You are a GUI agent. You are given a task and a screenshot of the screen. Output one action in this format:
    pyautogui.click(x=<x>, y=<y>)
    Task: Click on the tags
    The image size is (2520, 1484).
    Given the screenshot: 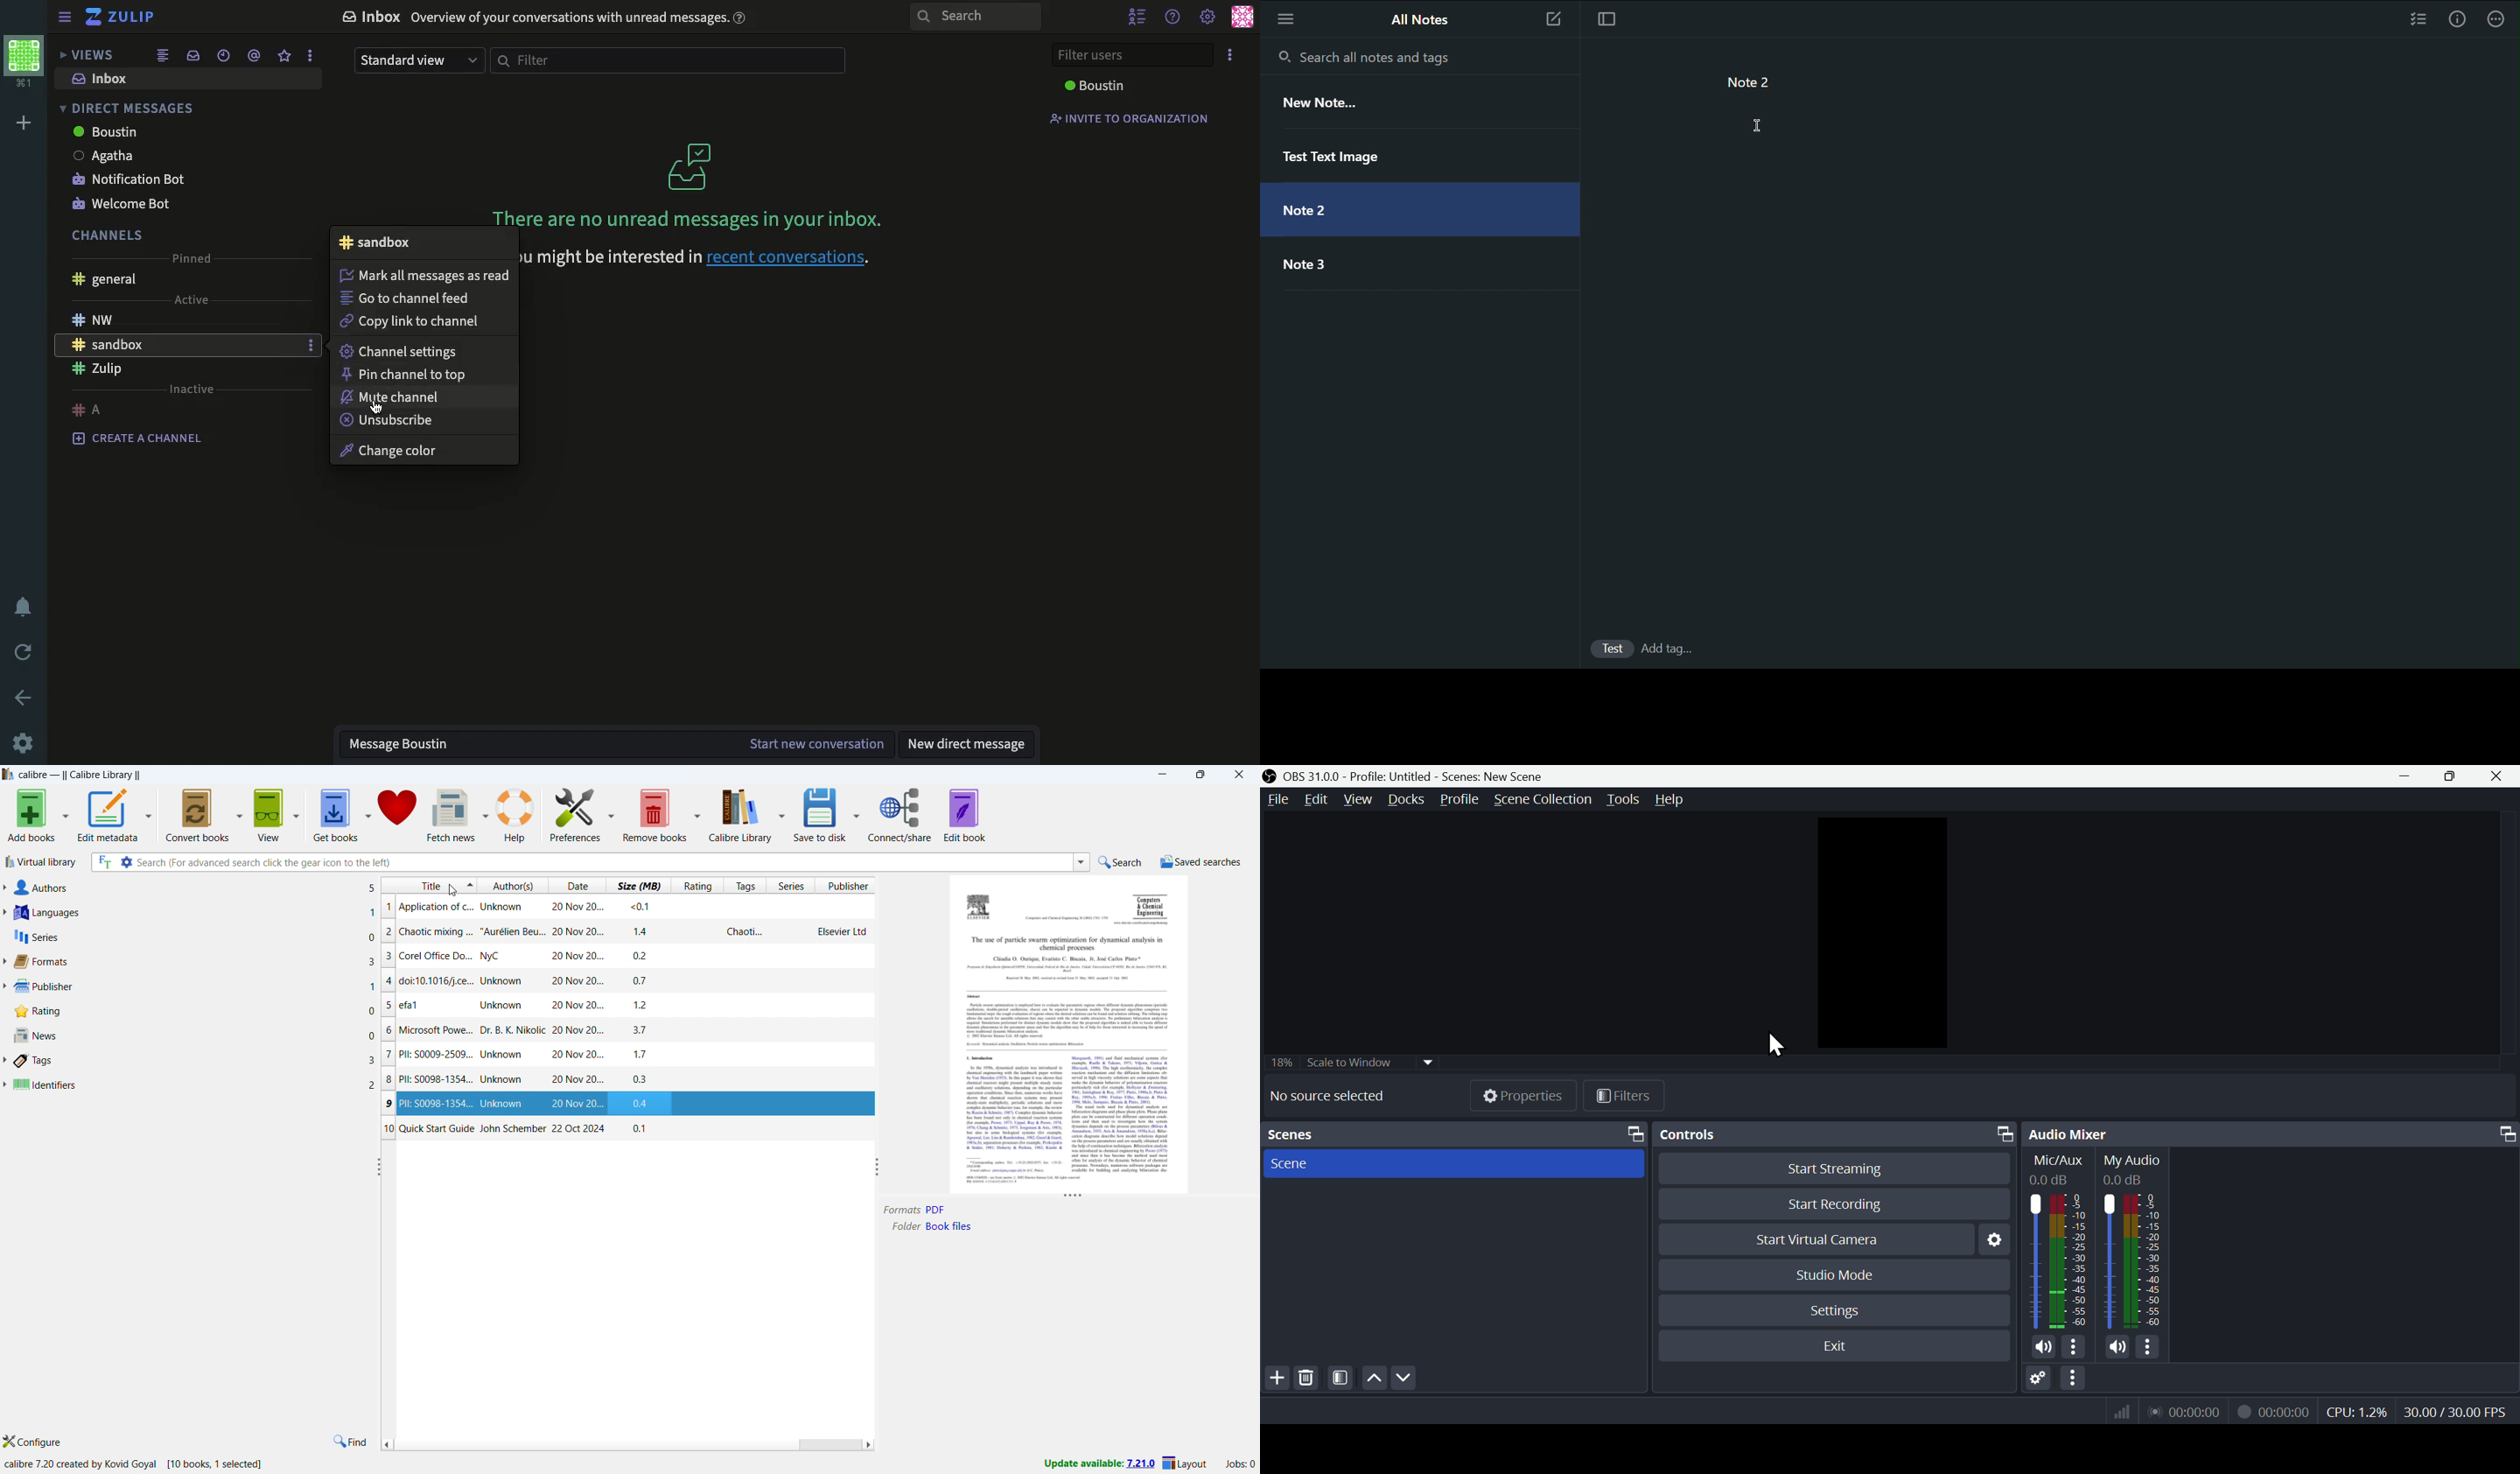 What is the action you would take?
    pyautogui.click(x=196, y=1060)
    